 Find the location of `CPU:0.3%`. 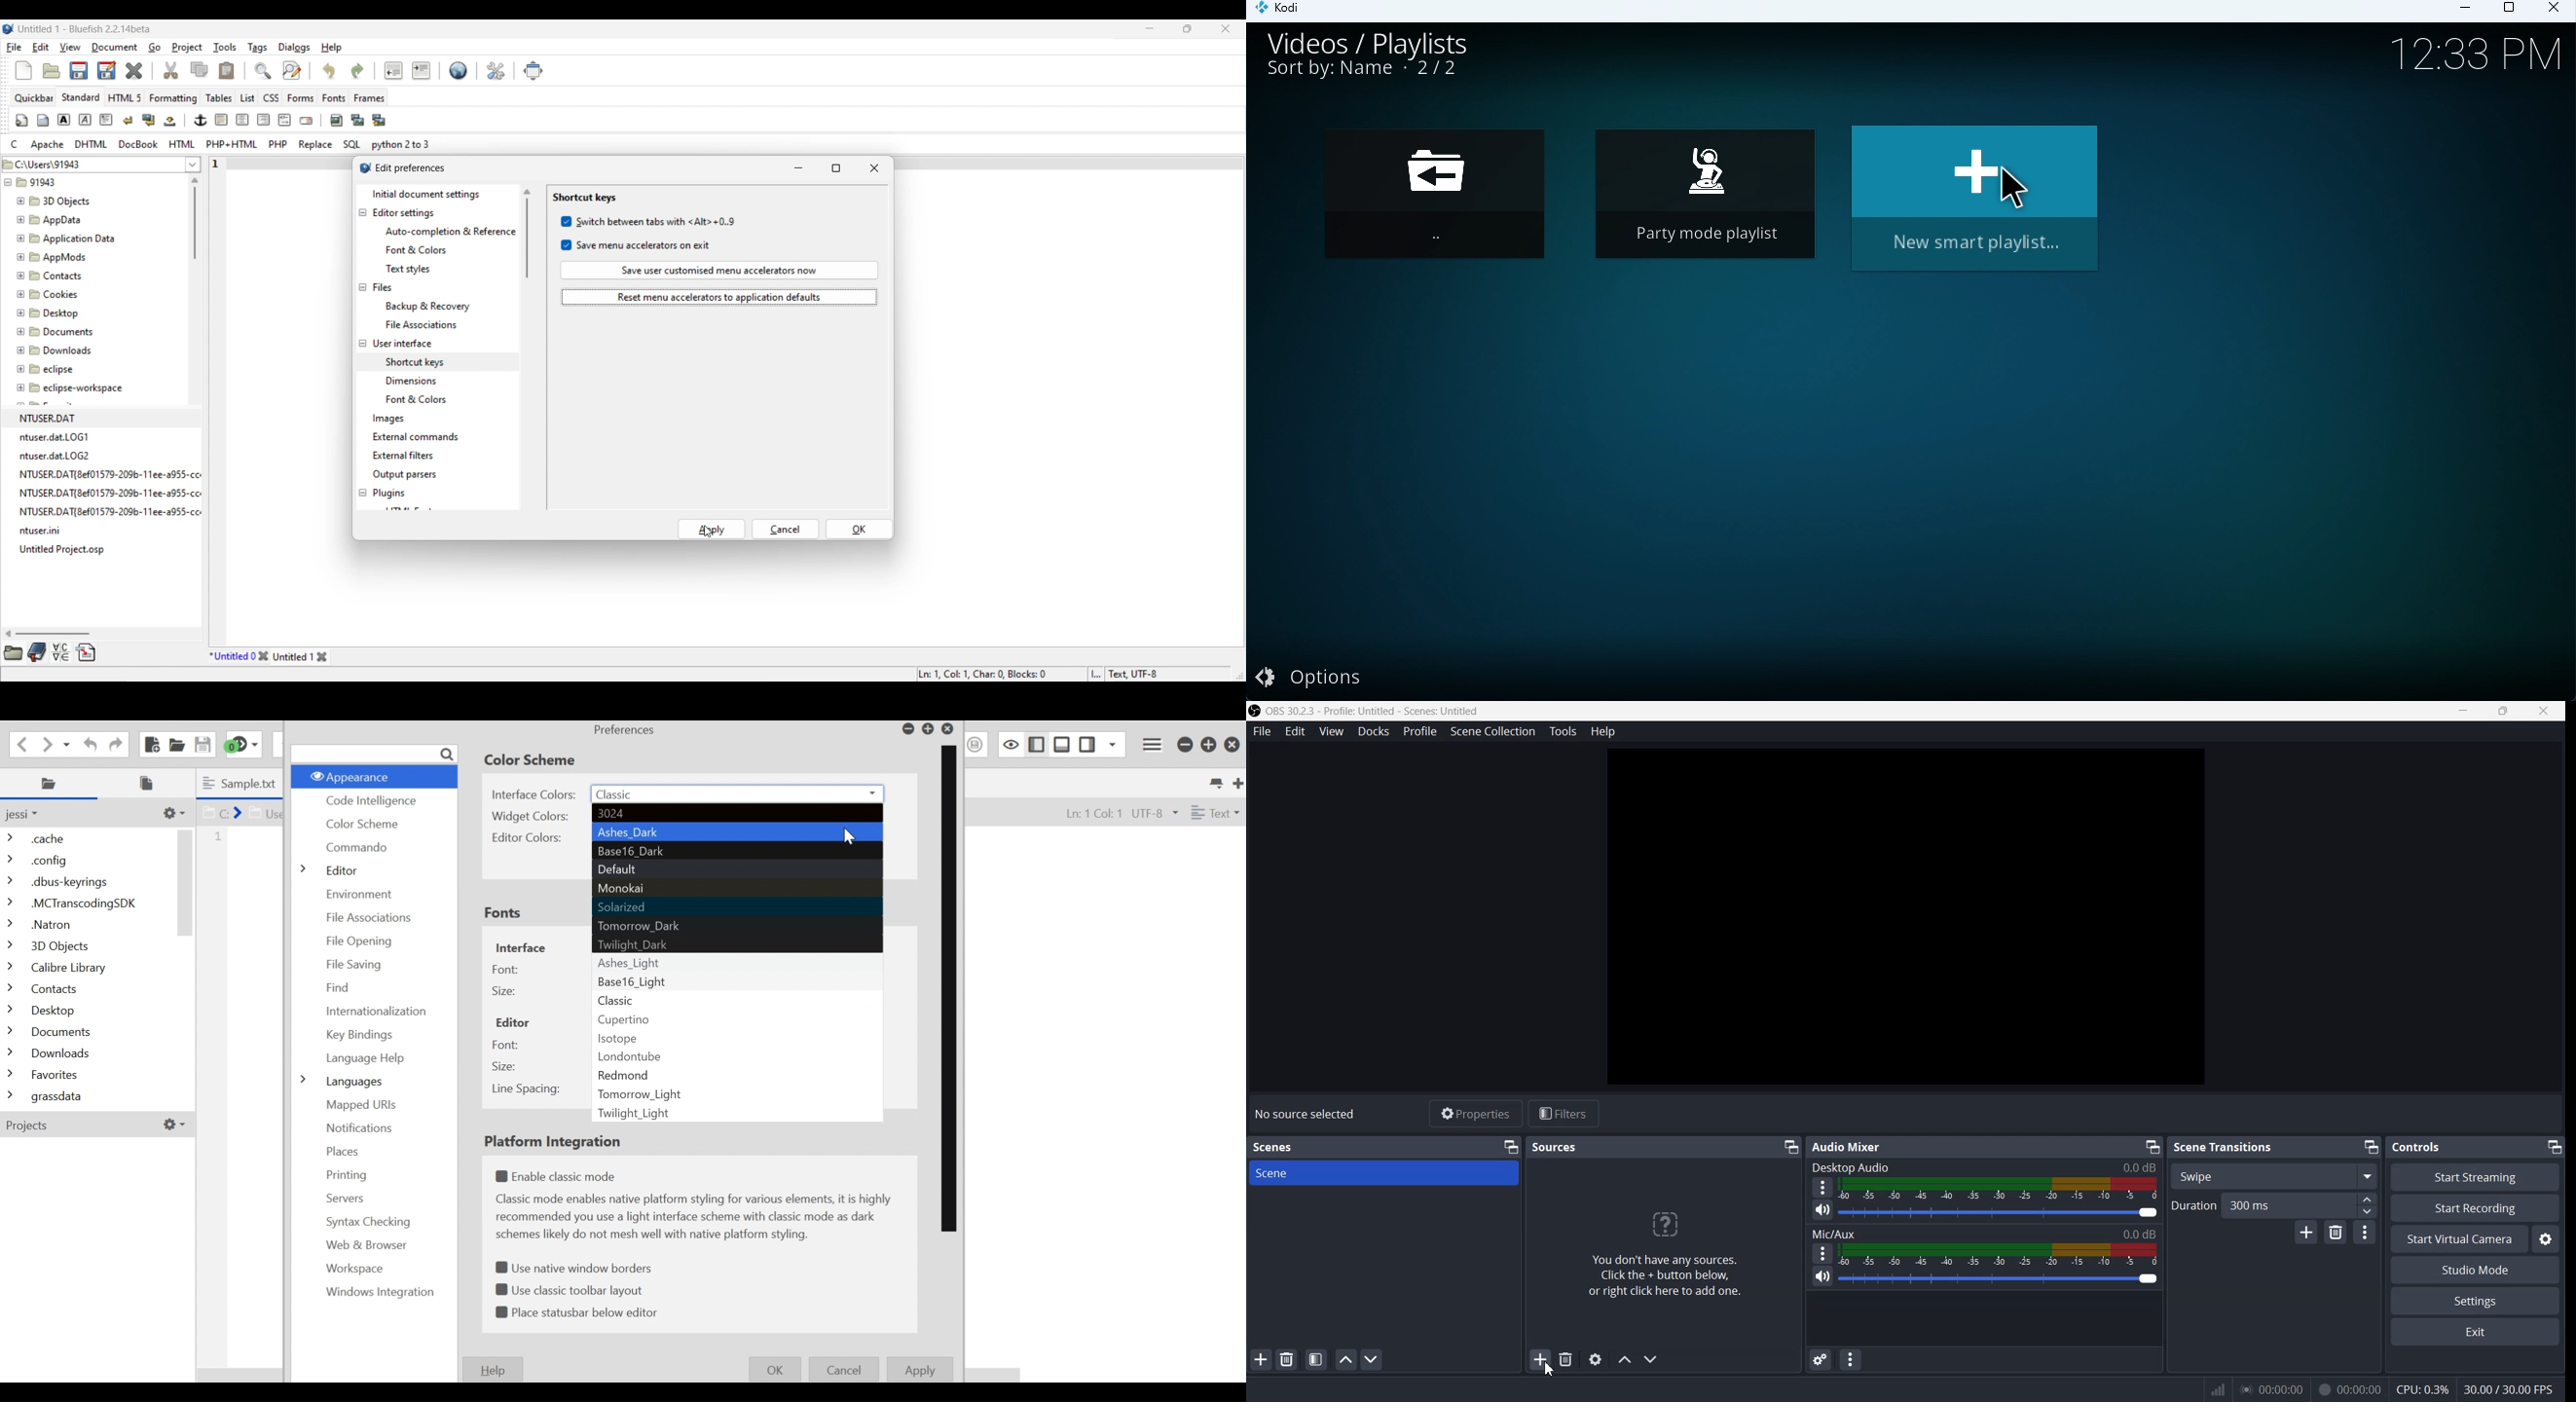

CPU:0.3% is located at coordinates (2421, 1388).